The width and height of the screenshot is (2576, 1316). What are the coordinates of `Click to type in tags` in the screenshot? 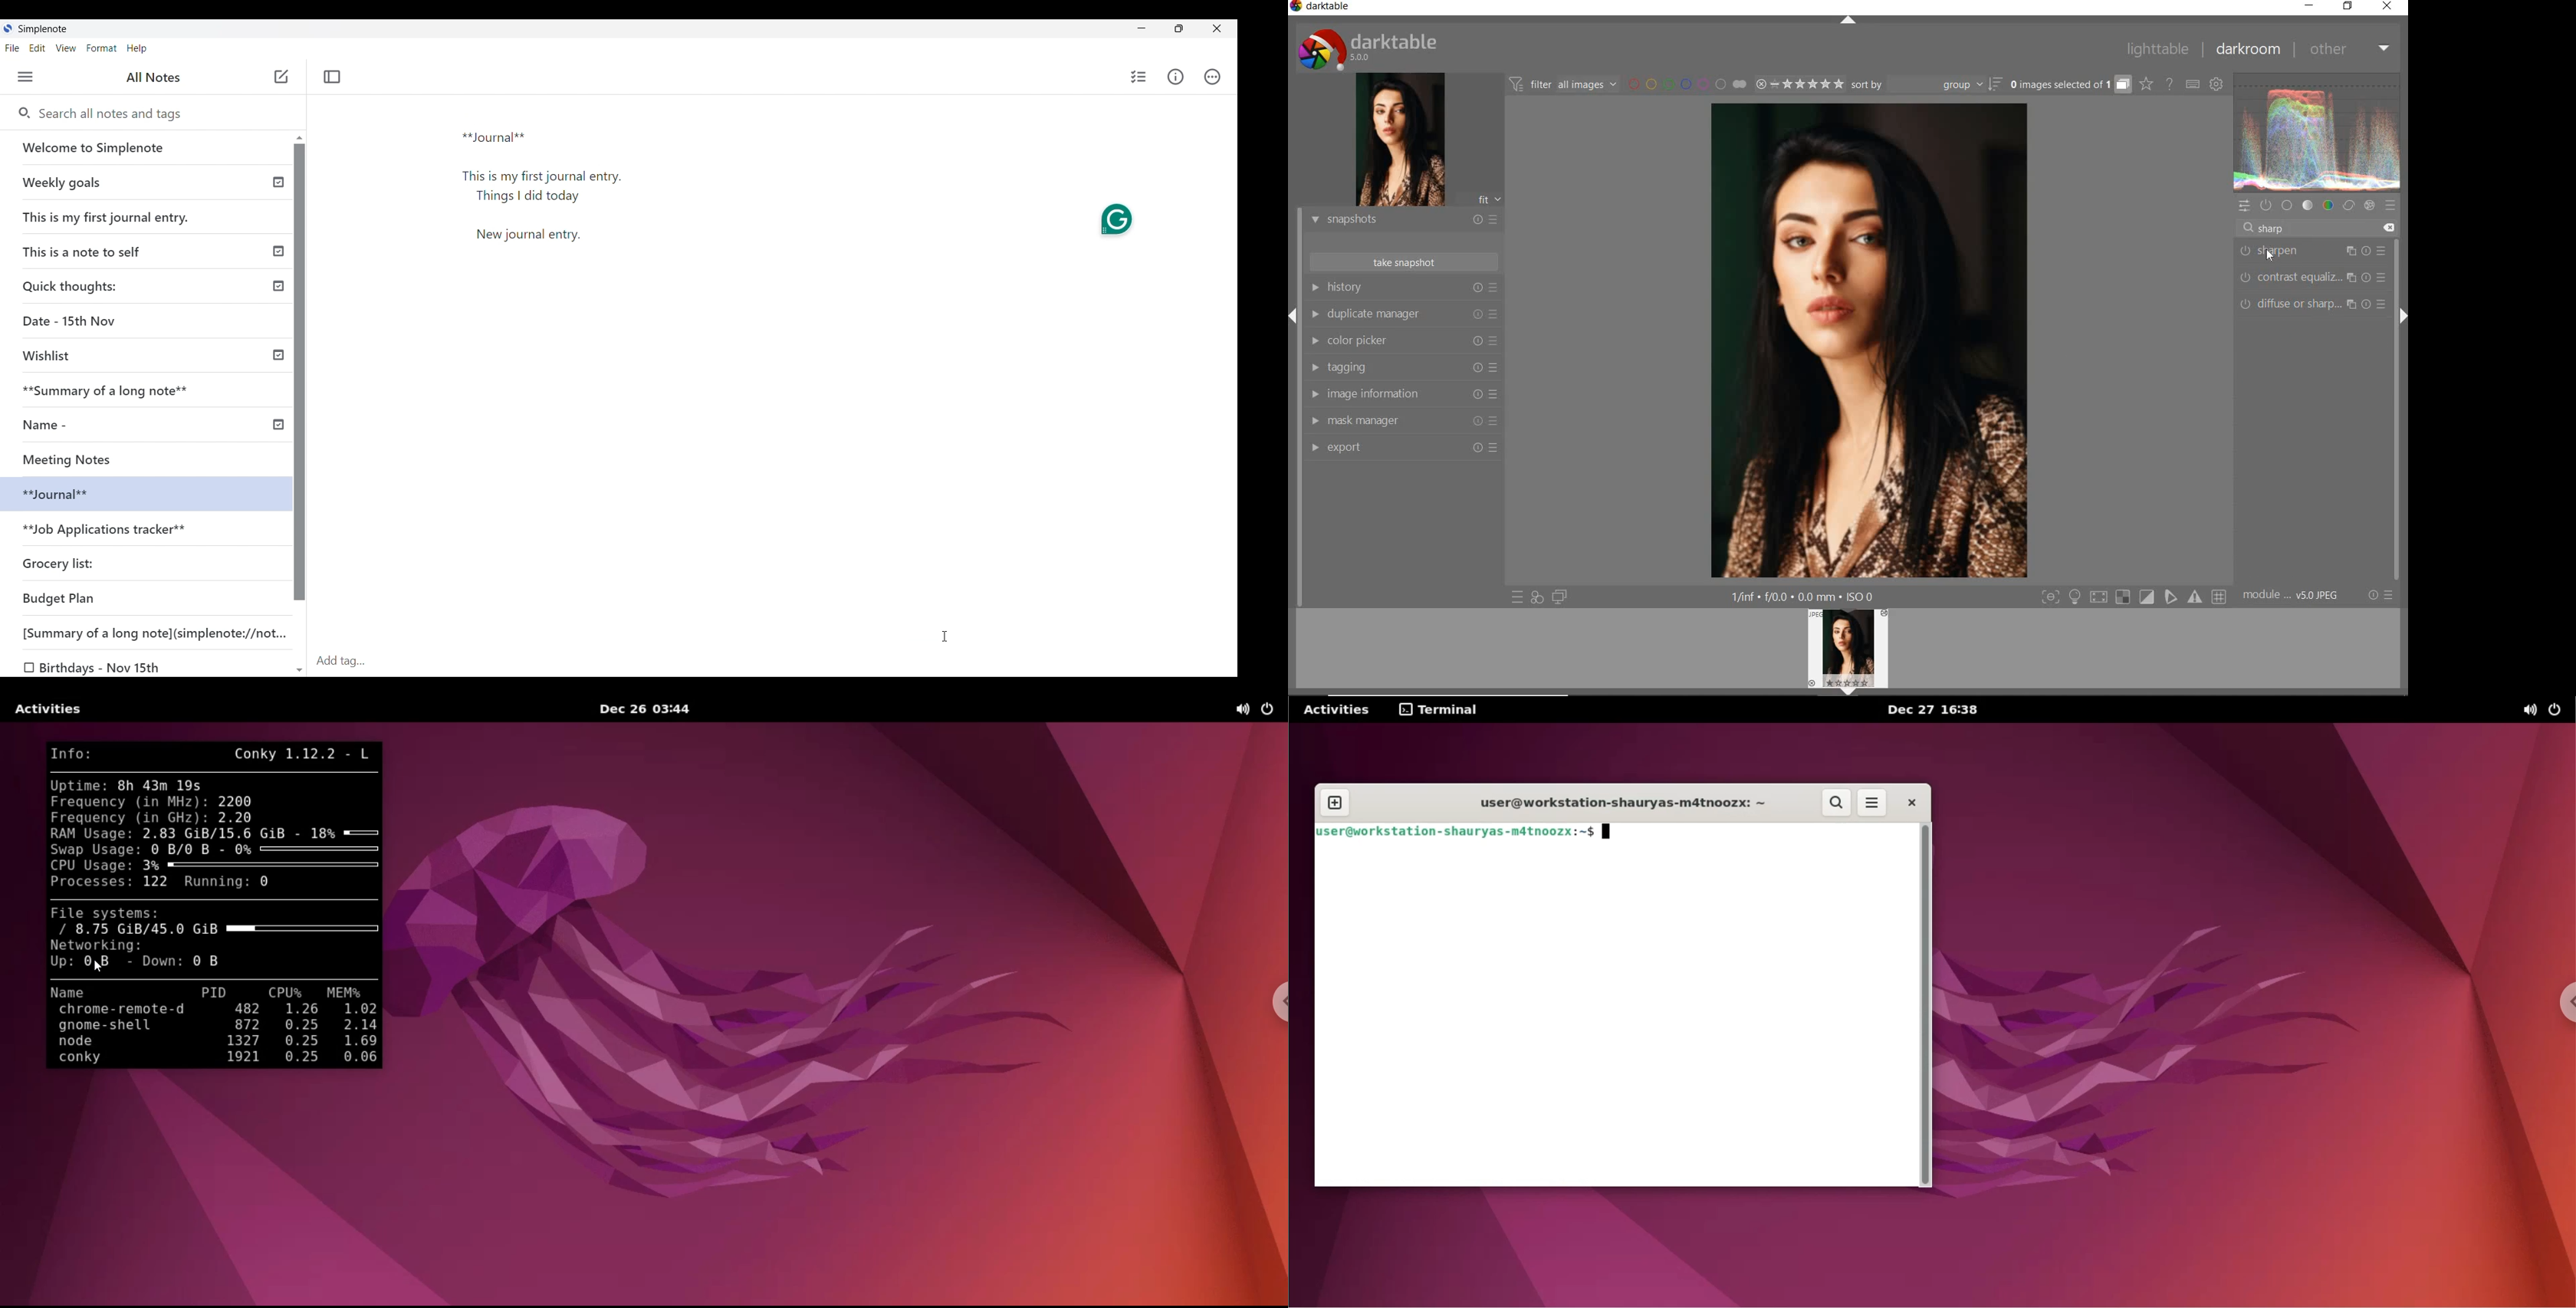 It's located at (774, 662).